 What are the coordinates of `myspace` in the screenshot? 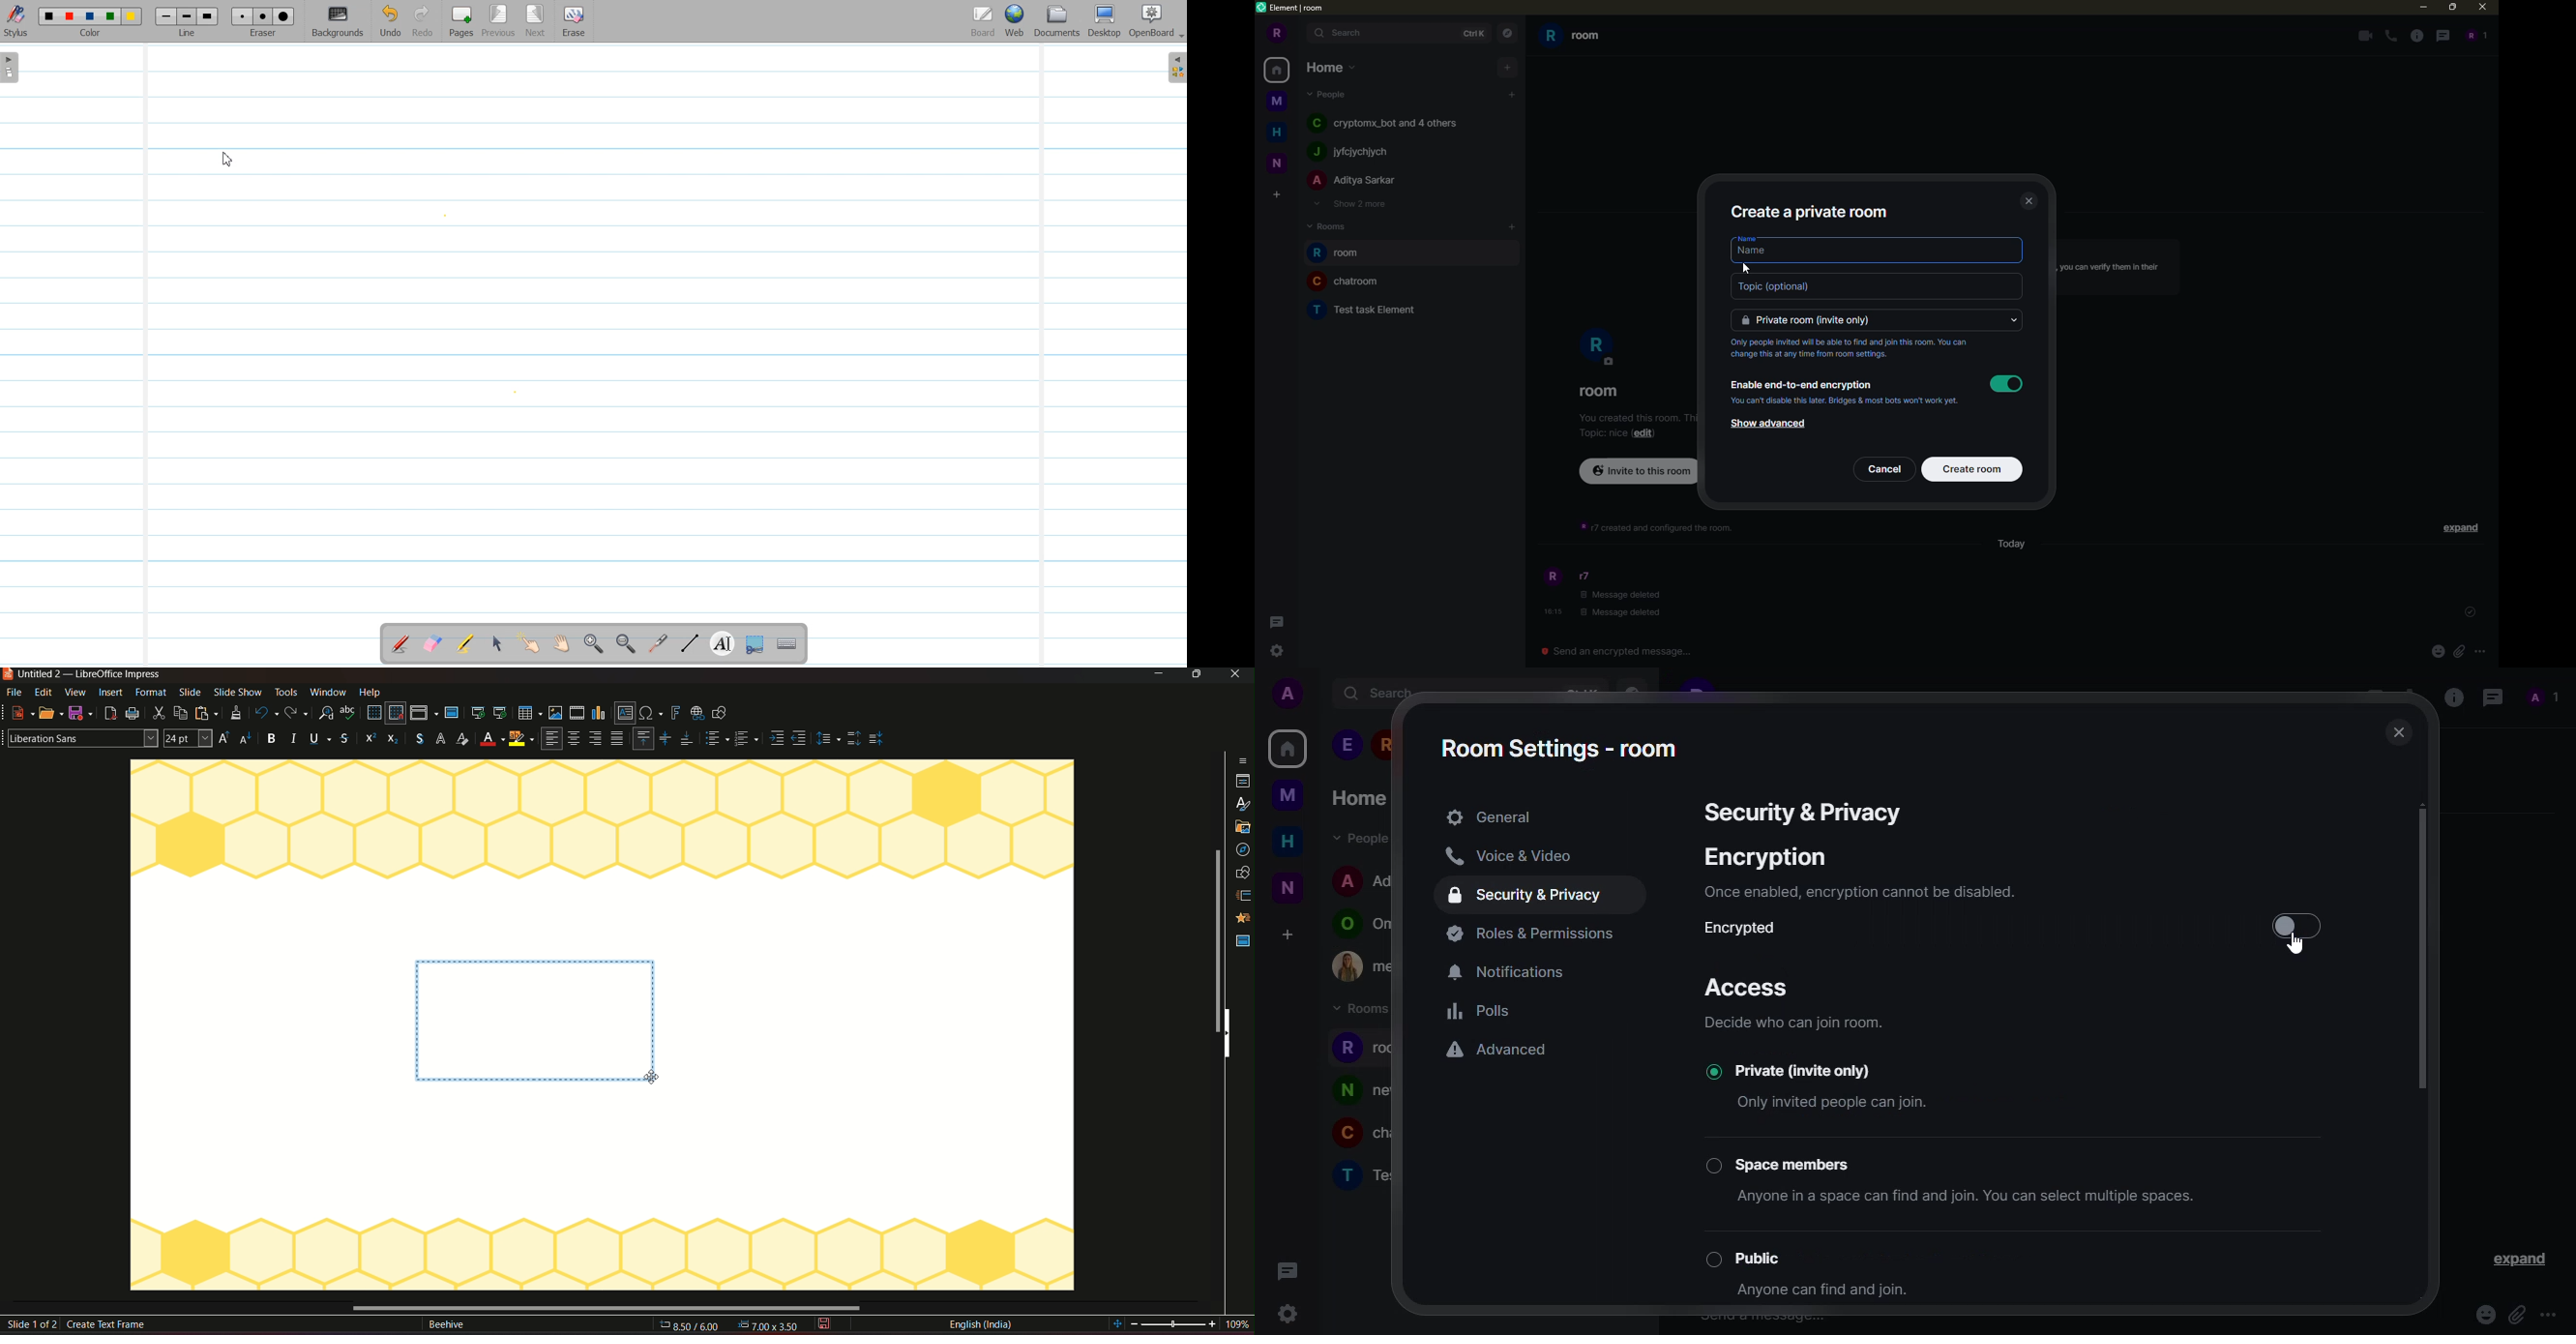 It's located at (1288, 794).